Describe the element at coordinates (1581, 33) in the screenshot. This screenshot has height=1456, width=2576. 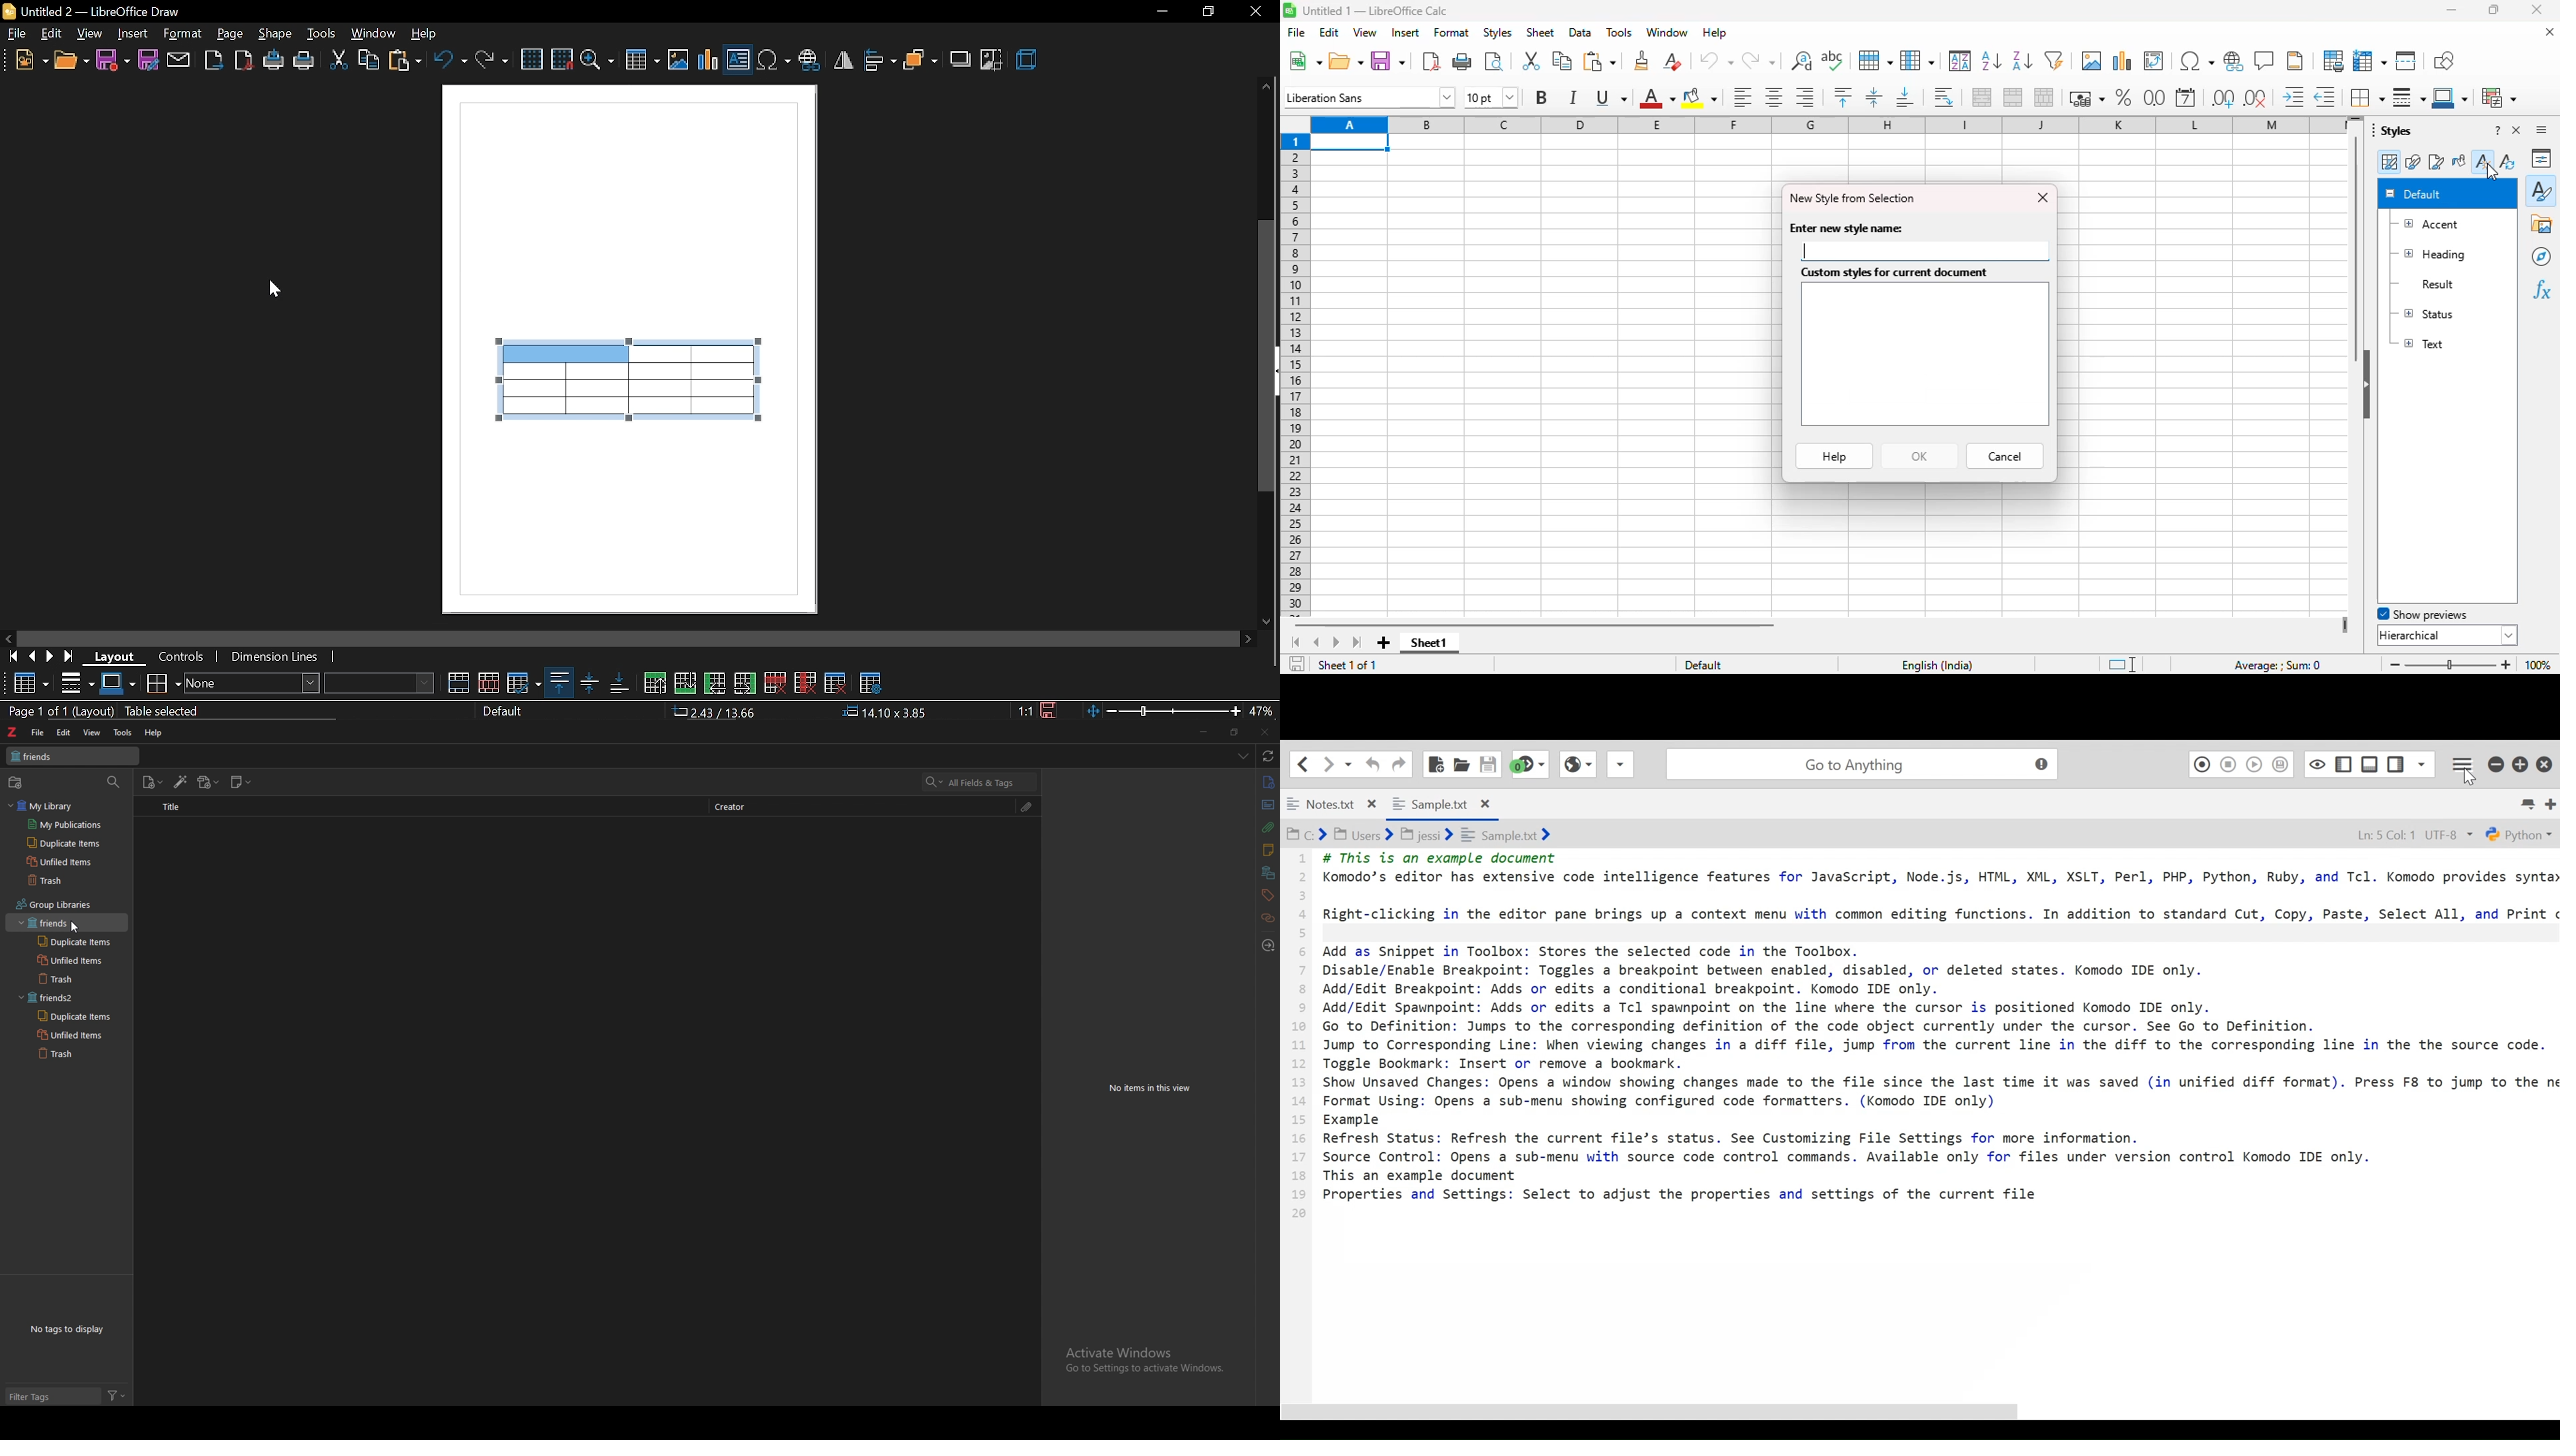
I see `data` at that location.